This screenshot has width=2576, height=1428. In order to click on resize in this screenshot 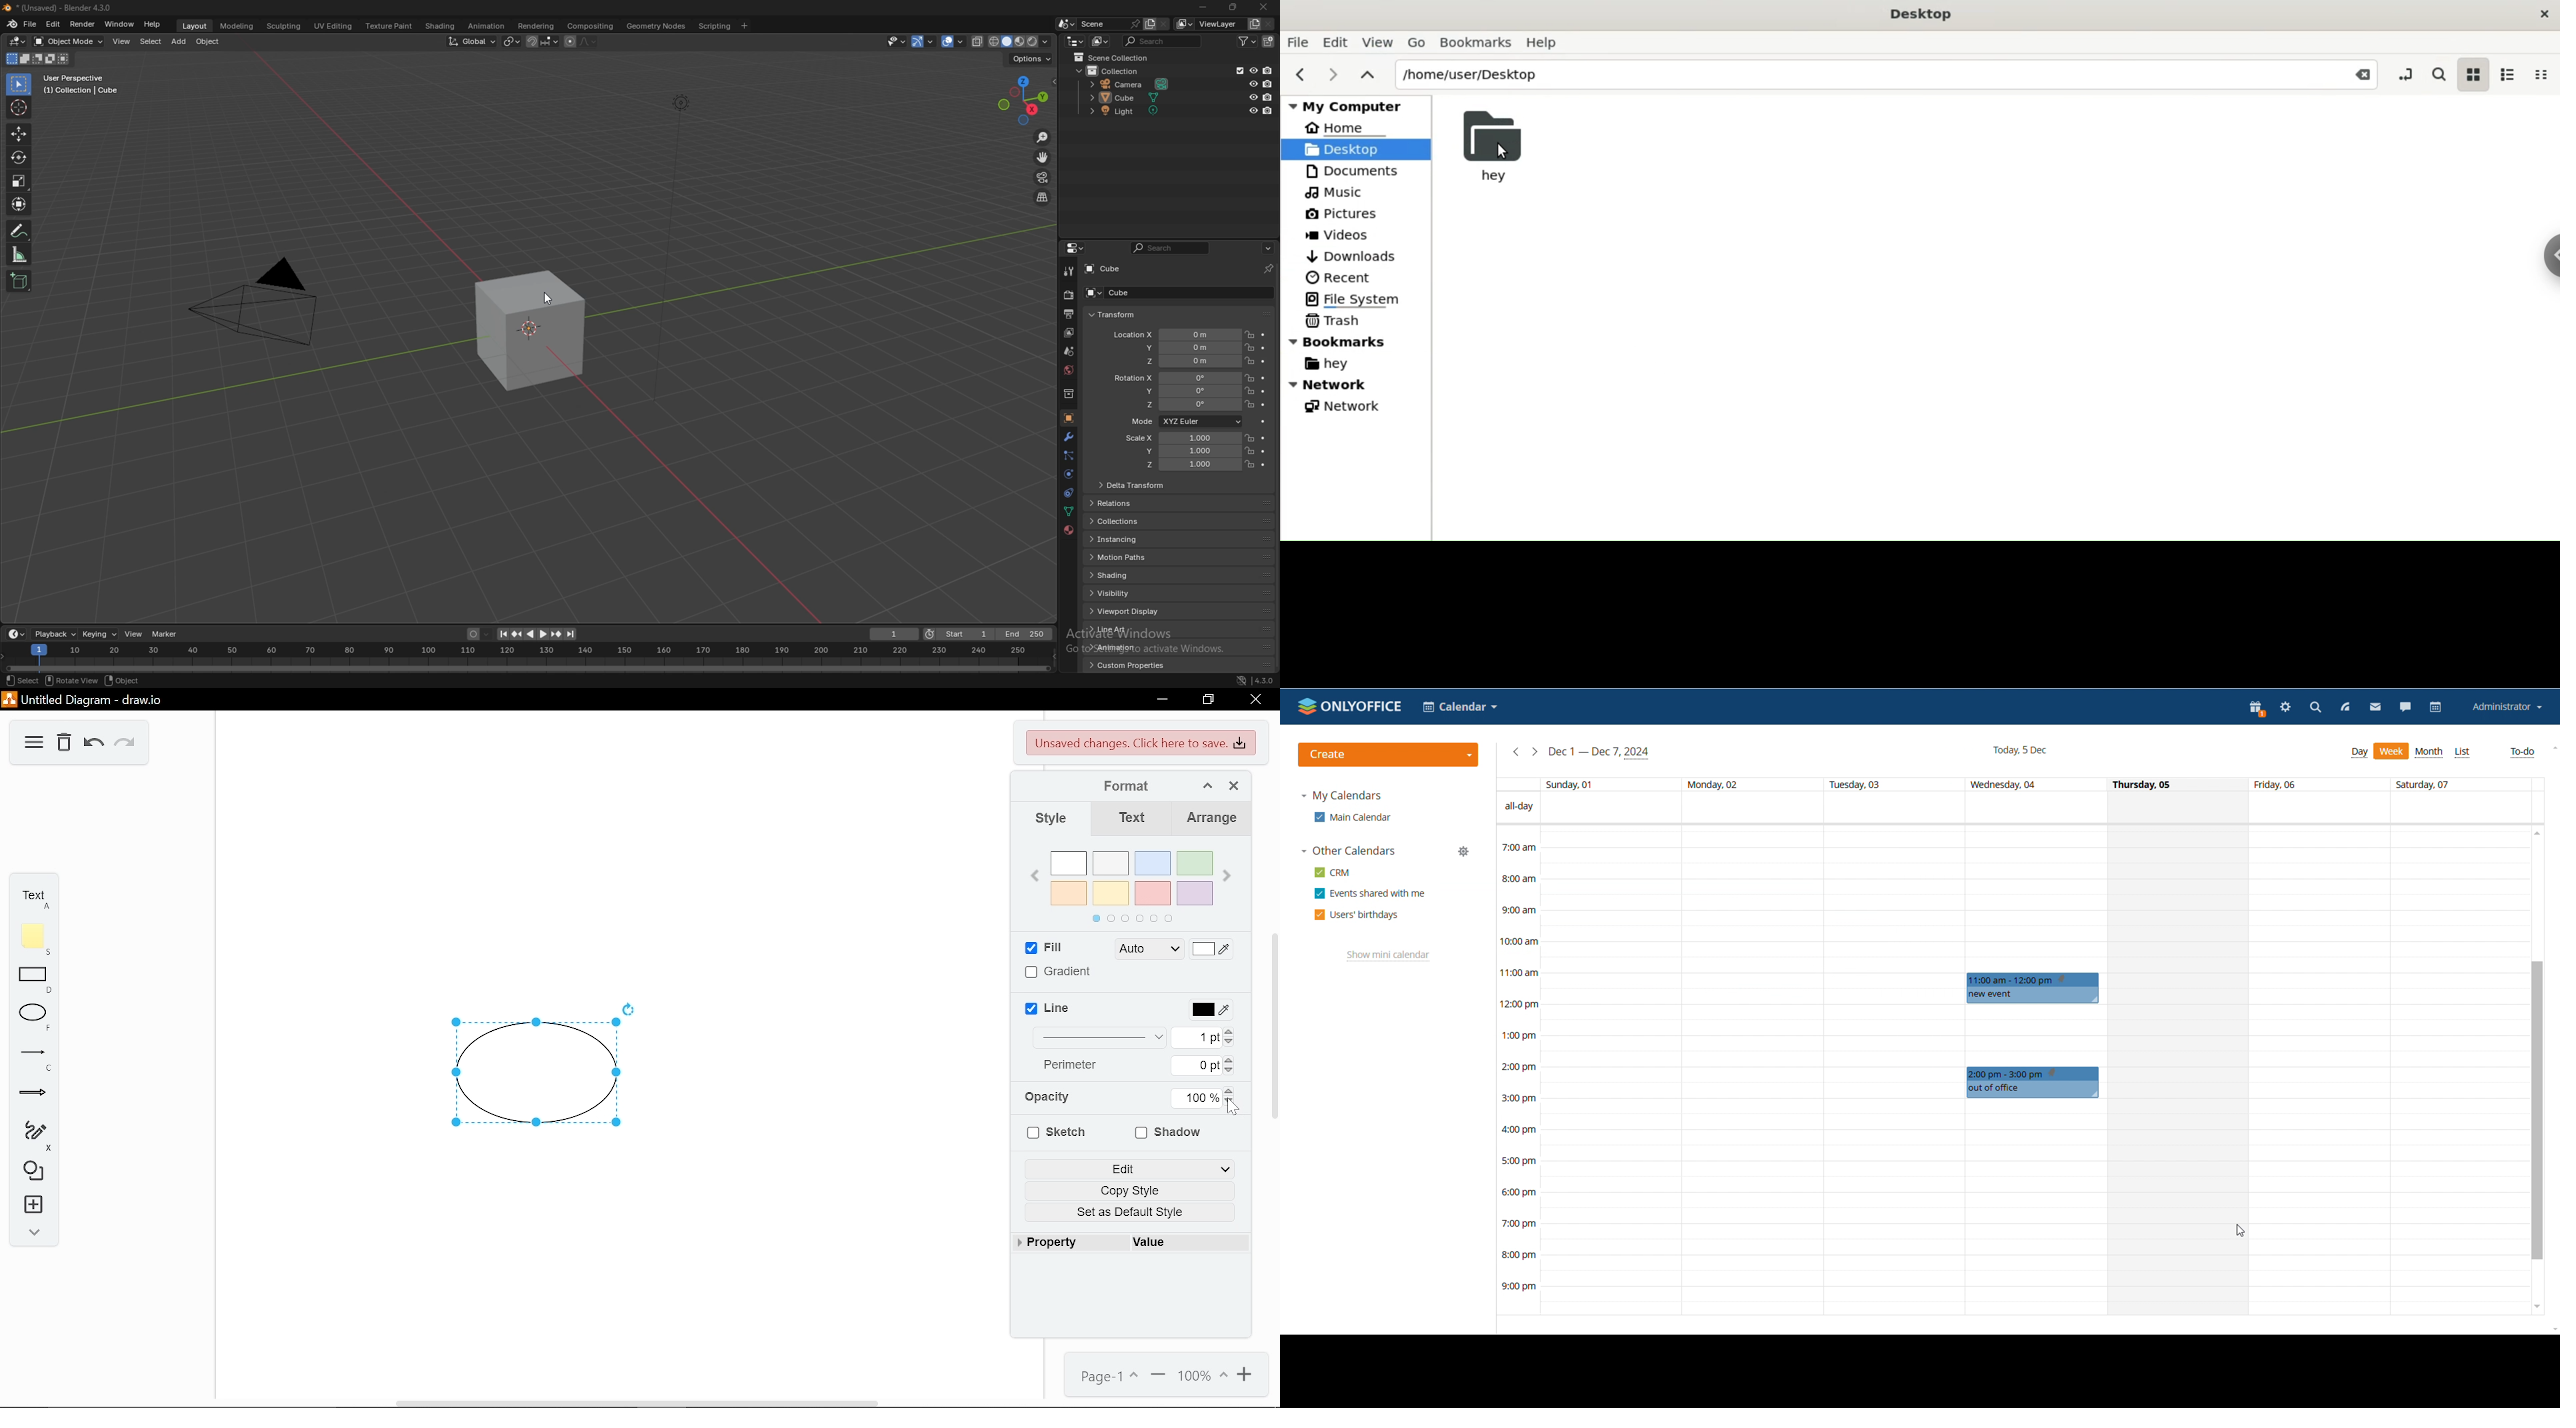, I will do `click(1232, 7)`.